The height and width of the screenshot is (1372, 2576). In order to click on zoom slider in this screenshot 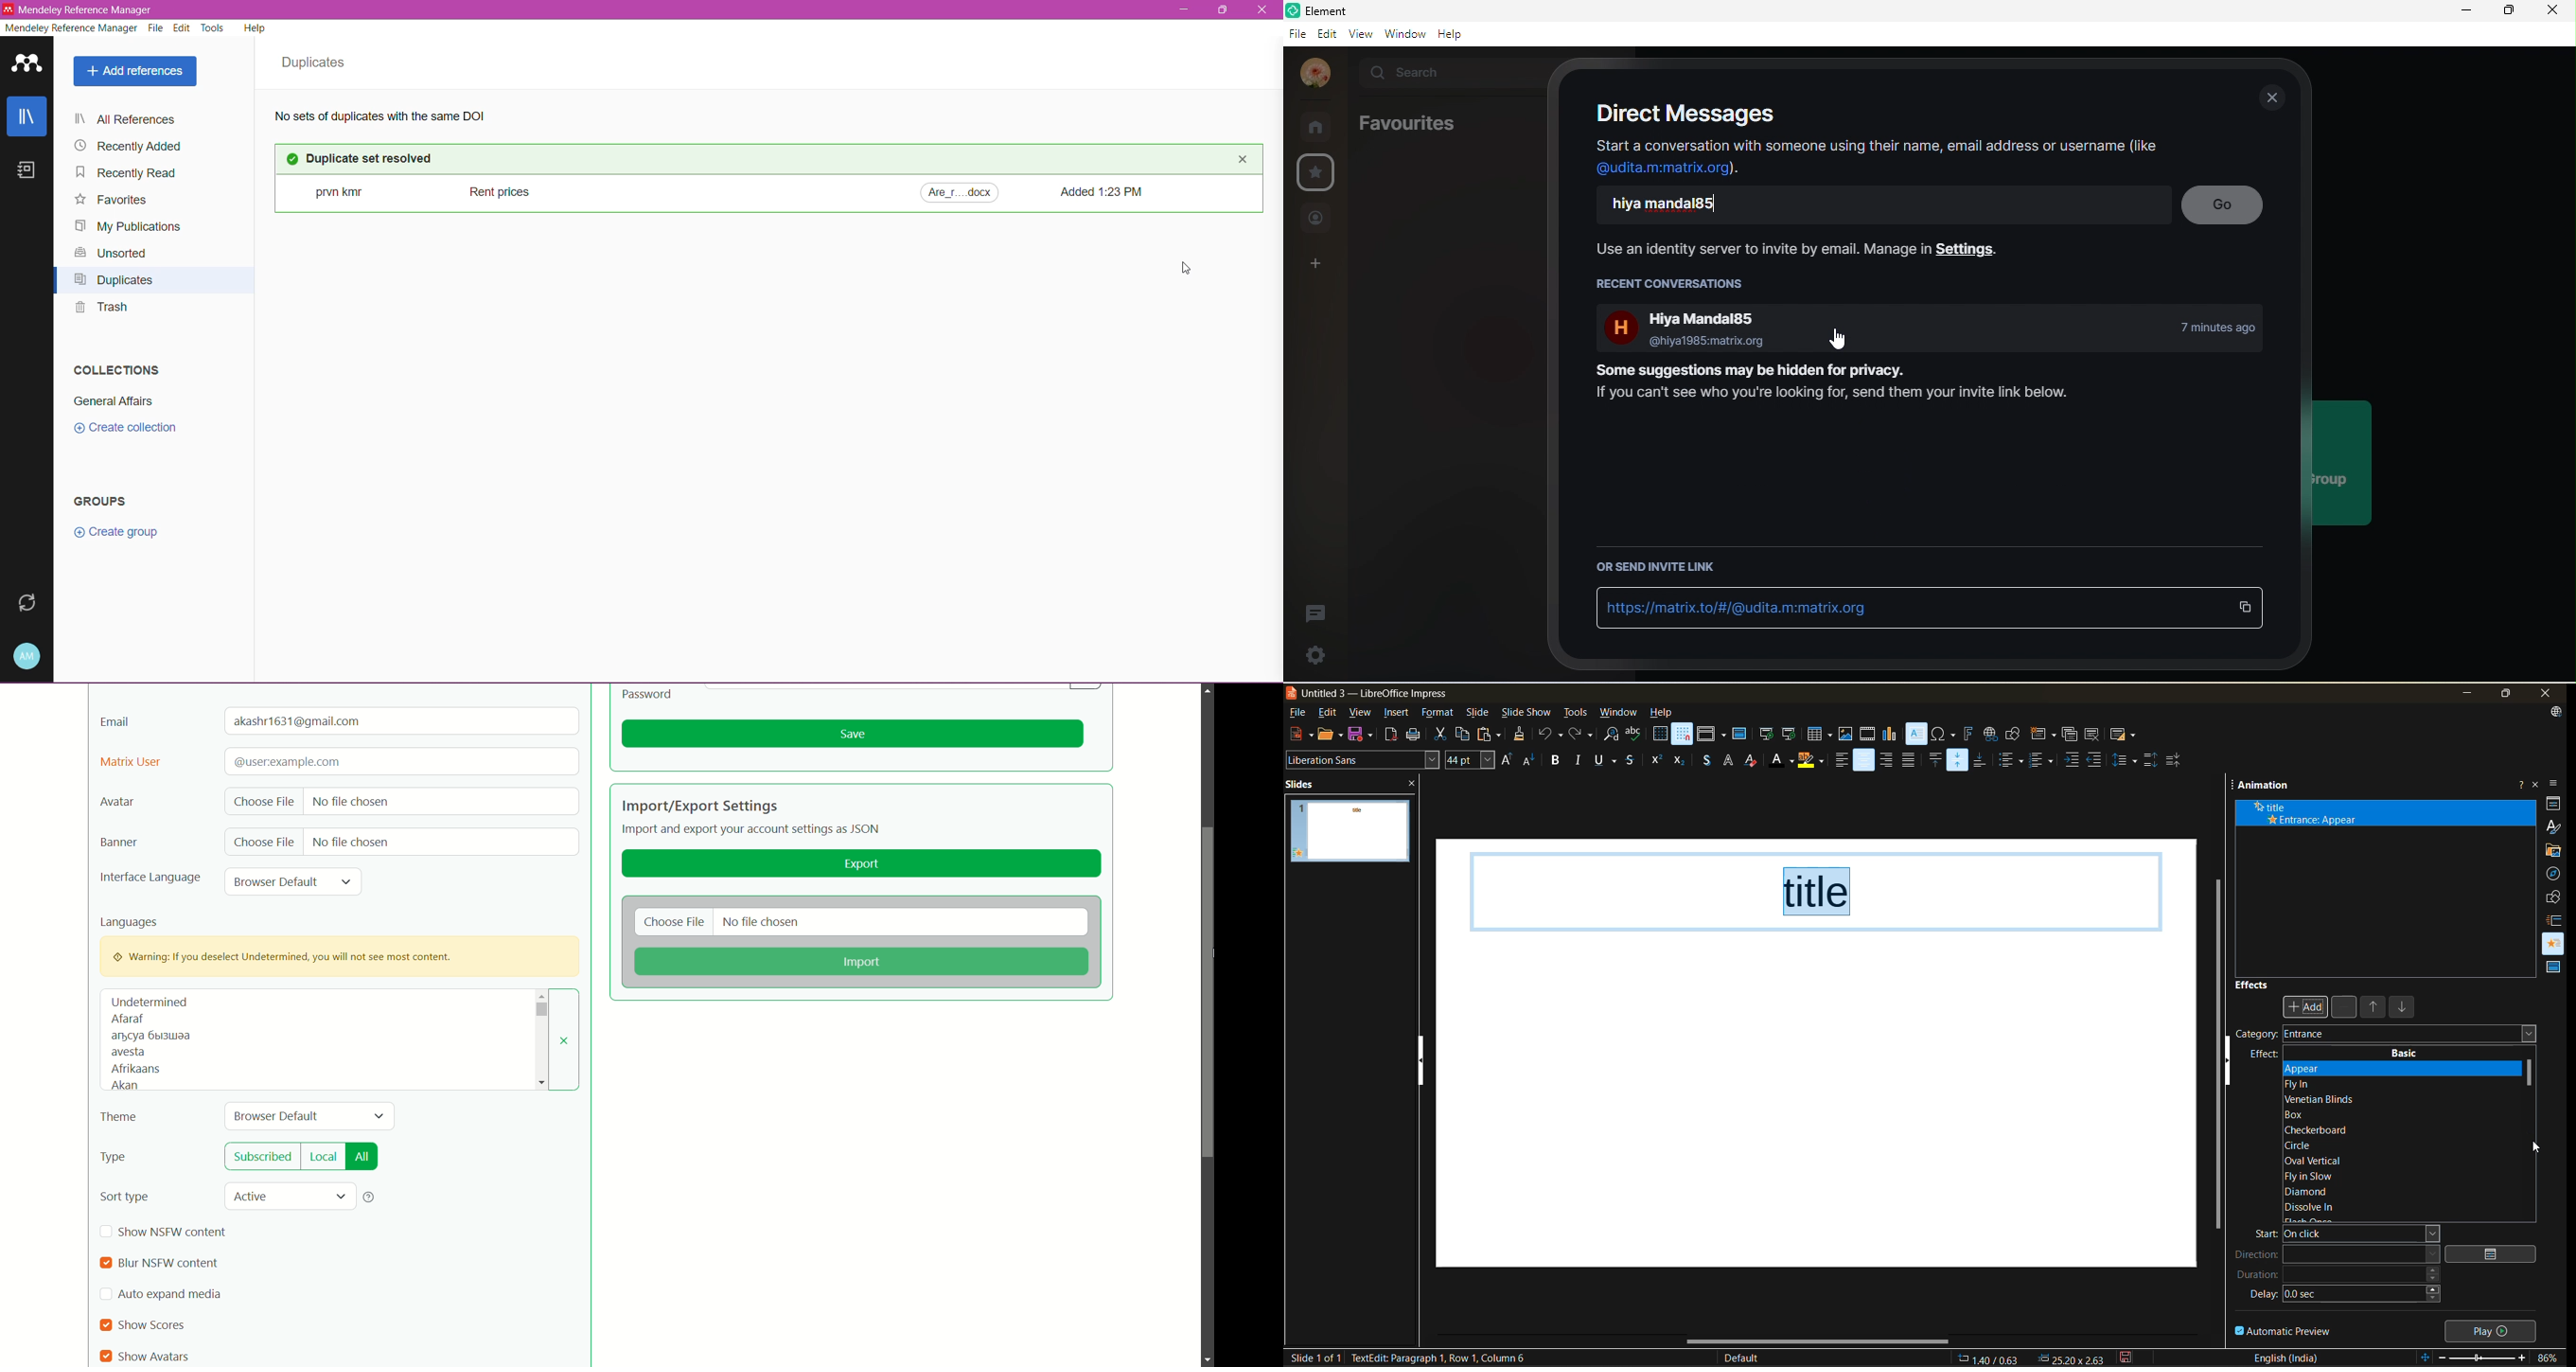, I will do `click(2487, 1359)`.